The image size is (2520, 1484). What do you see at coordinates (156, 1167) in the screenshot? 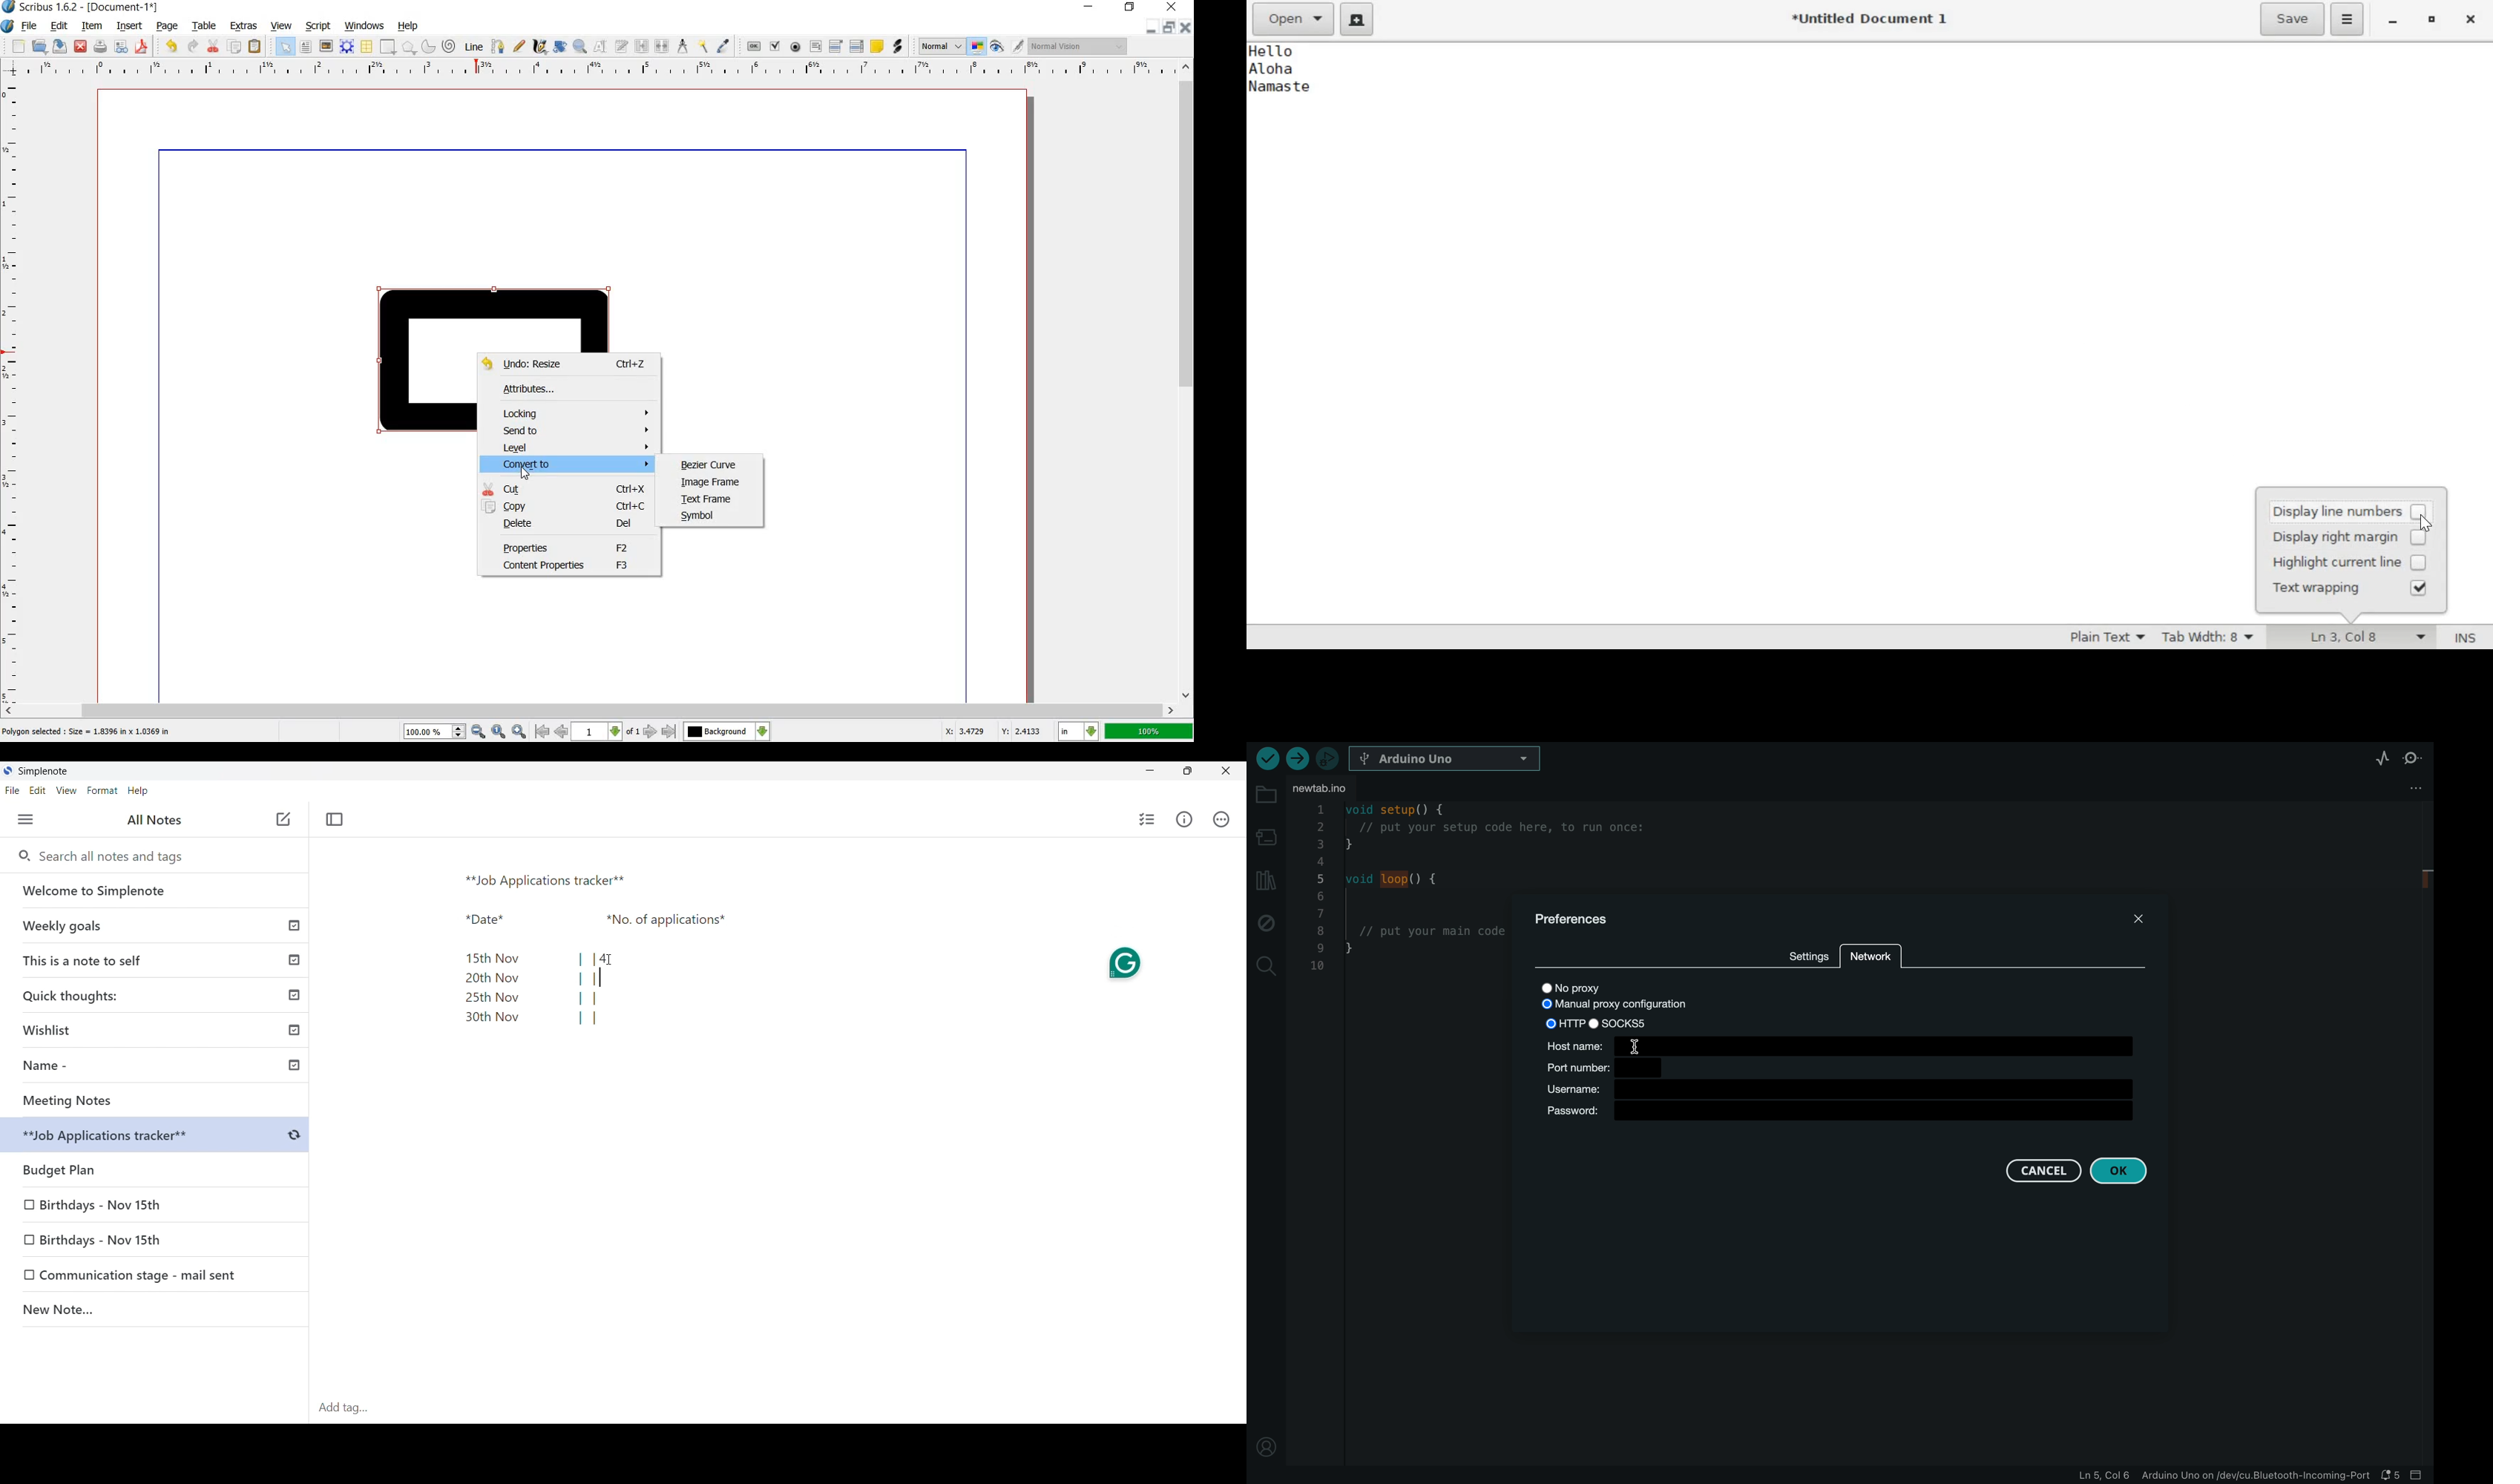
I see `Budget plan` at bounding box center [156, 1167].